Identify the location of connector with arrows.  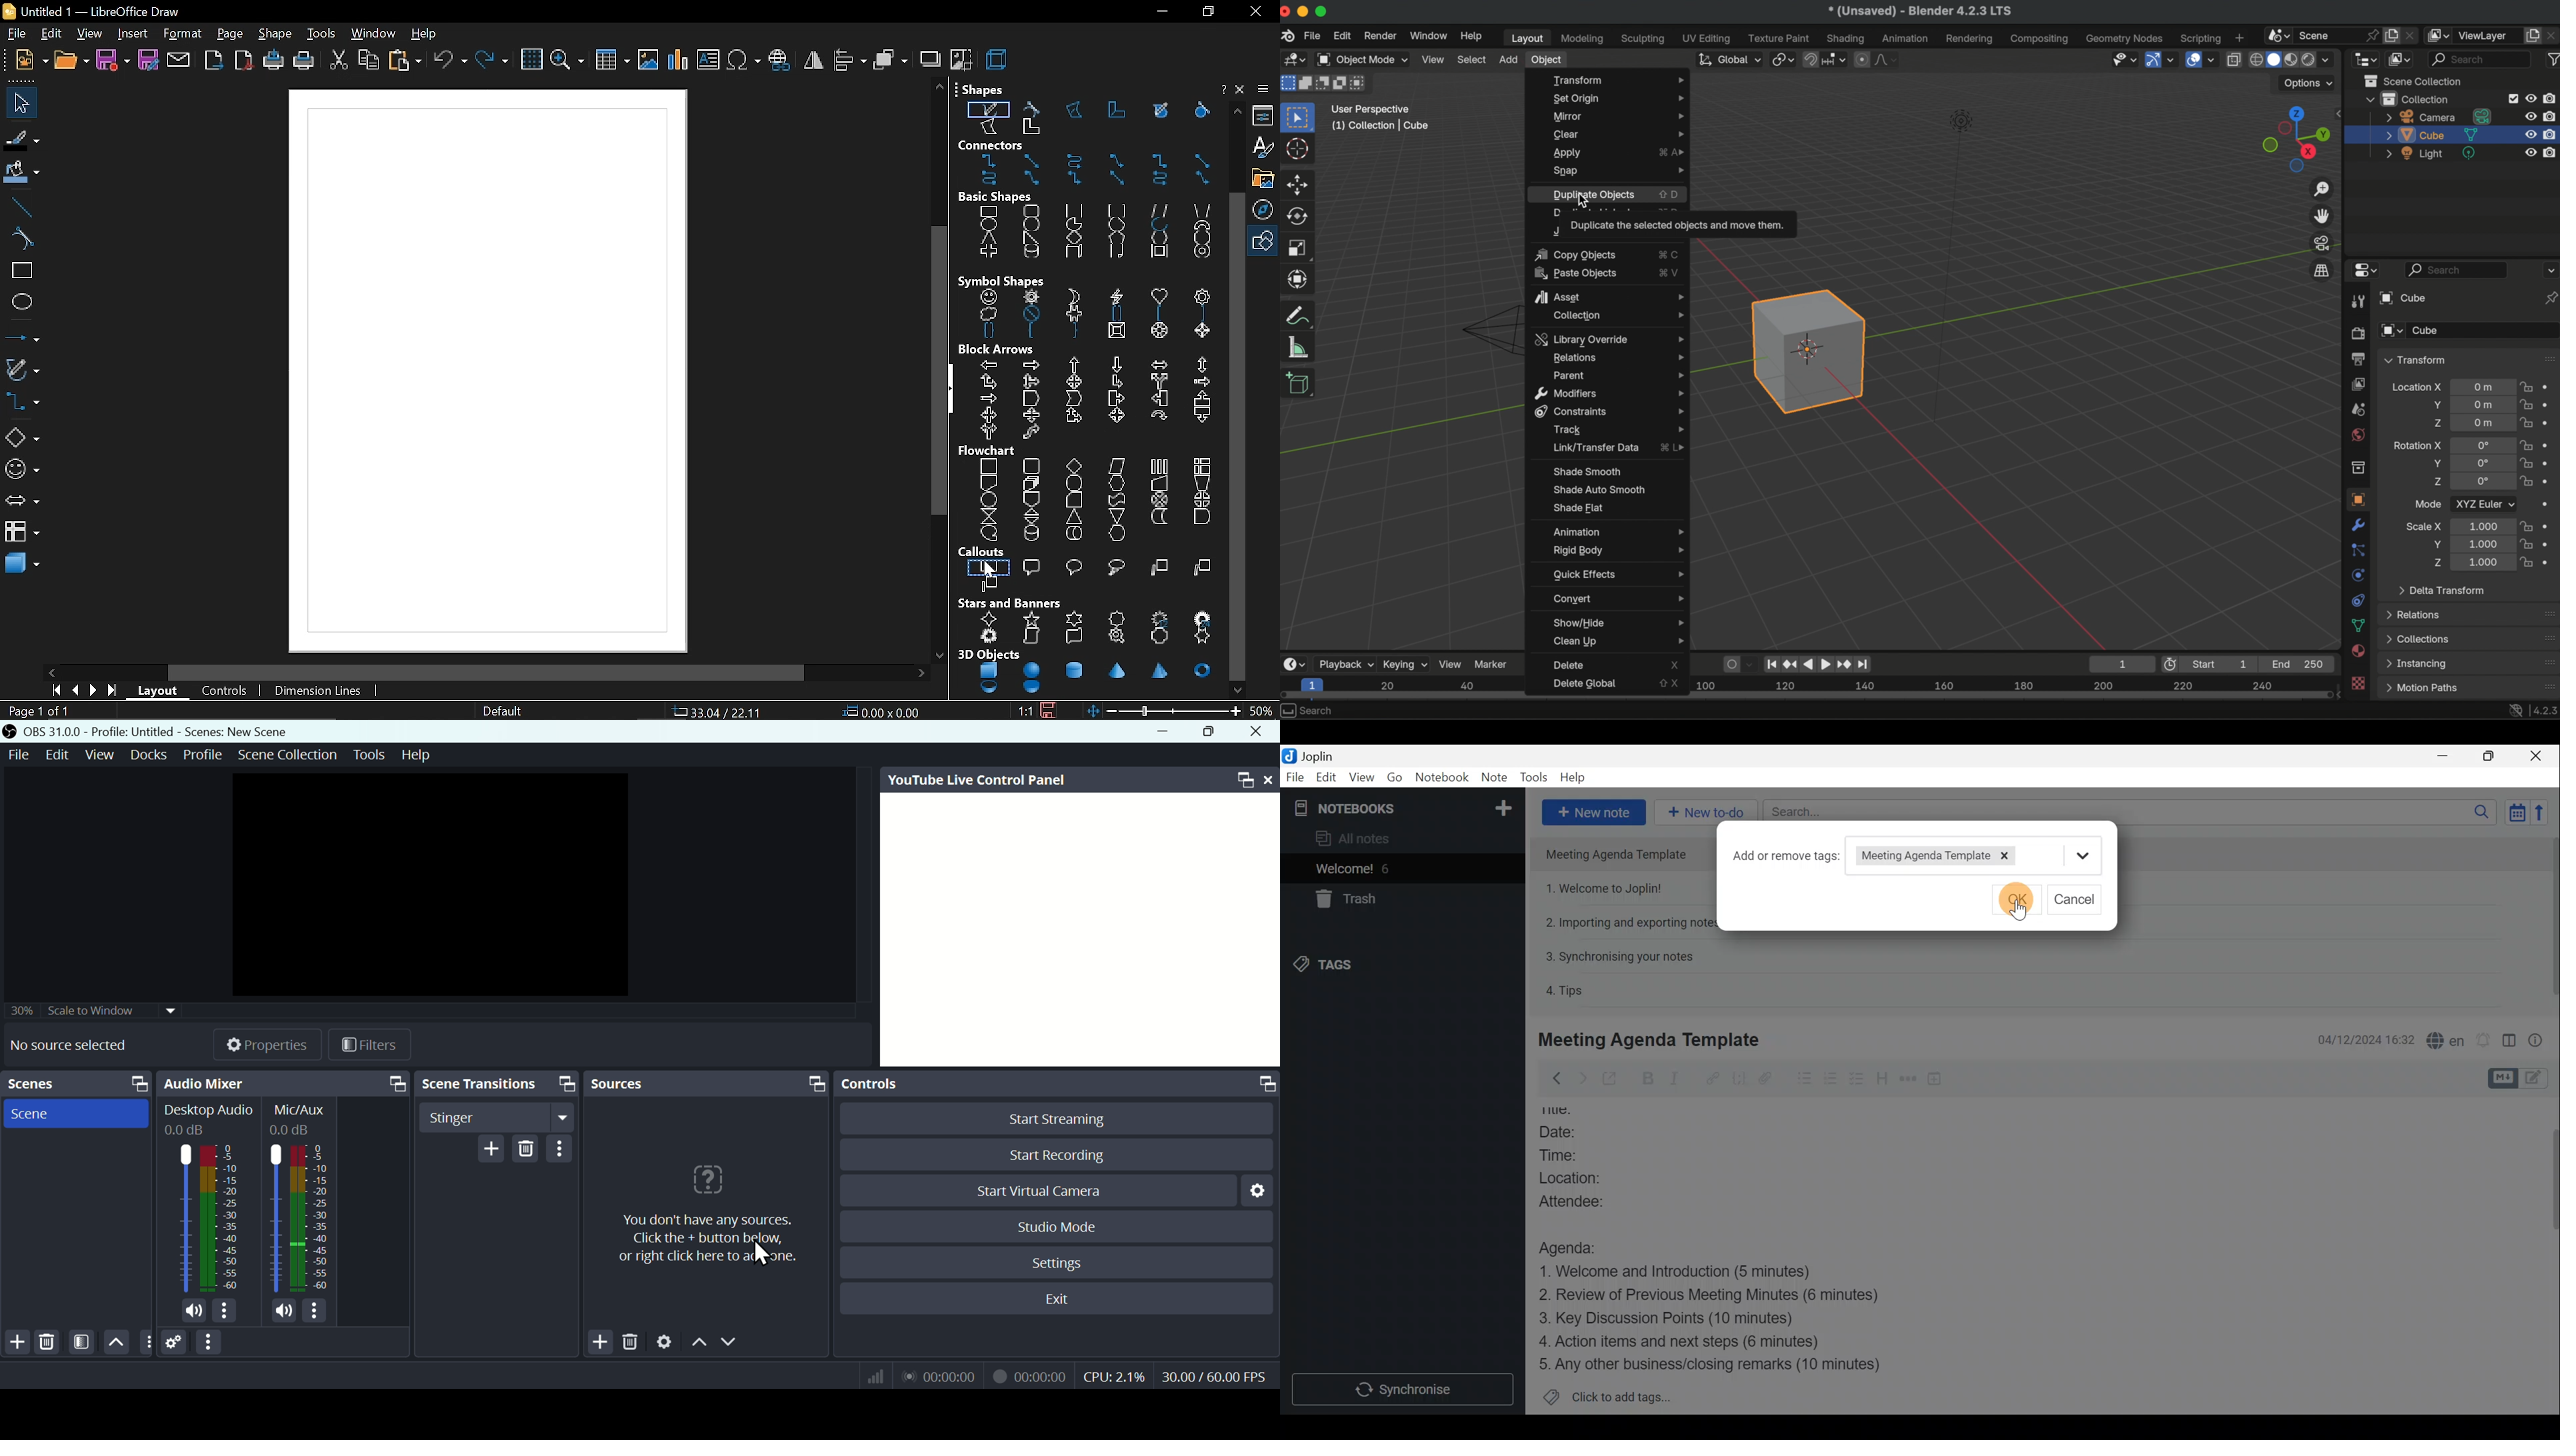
(1075, 181).